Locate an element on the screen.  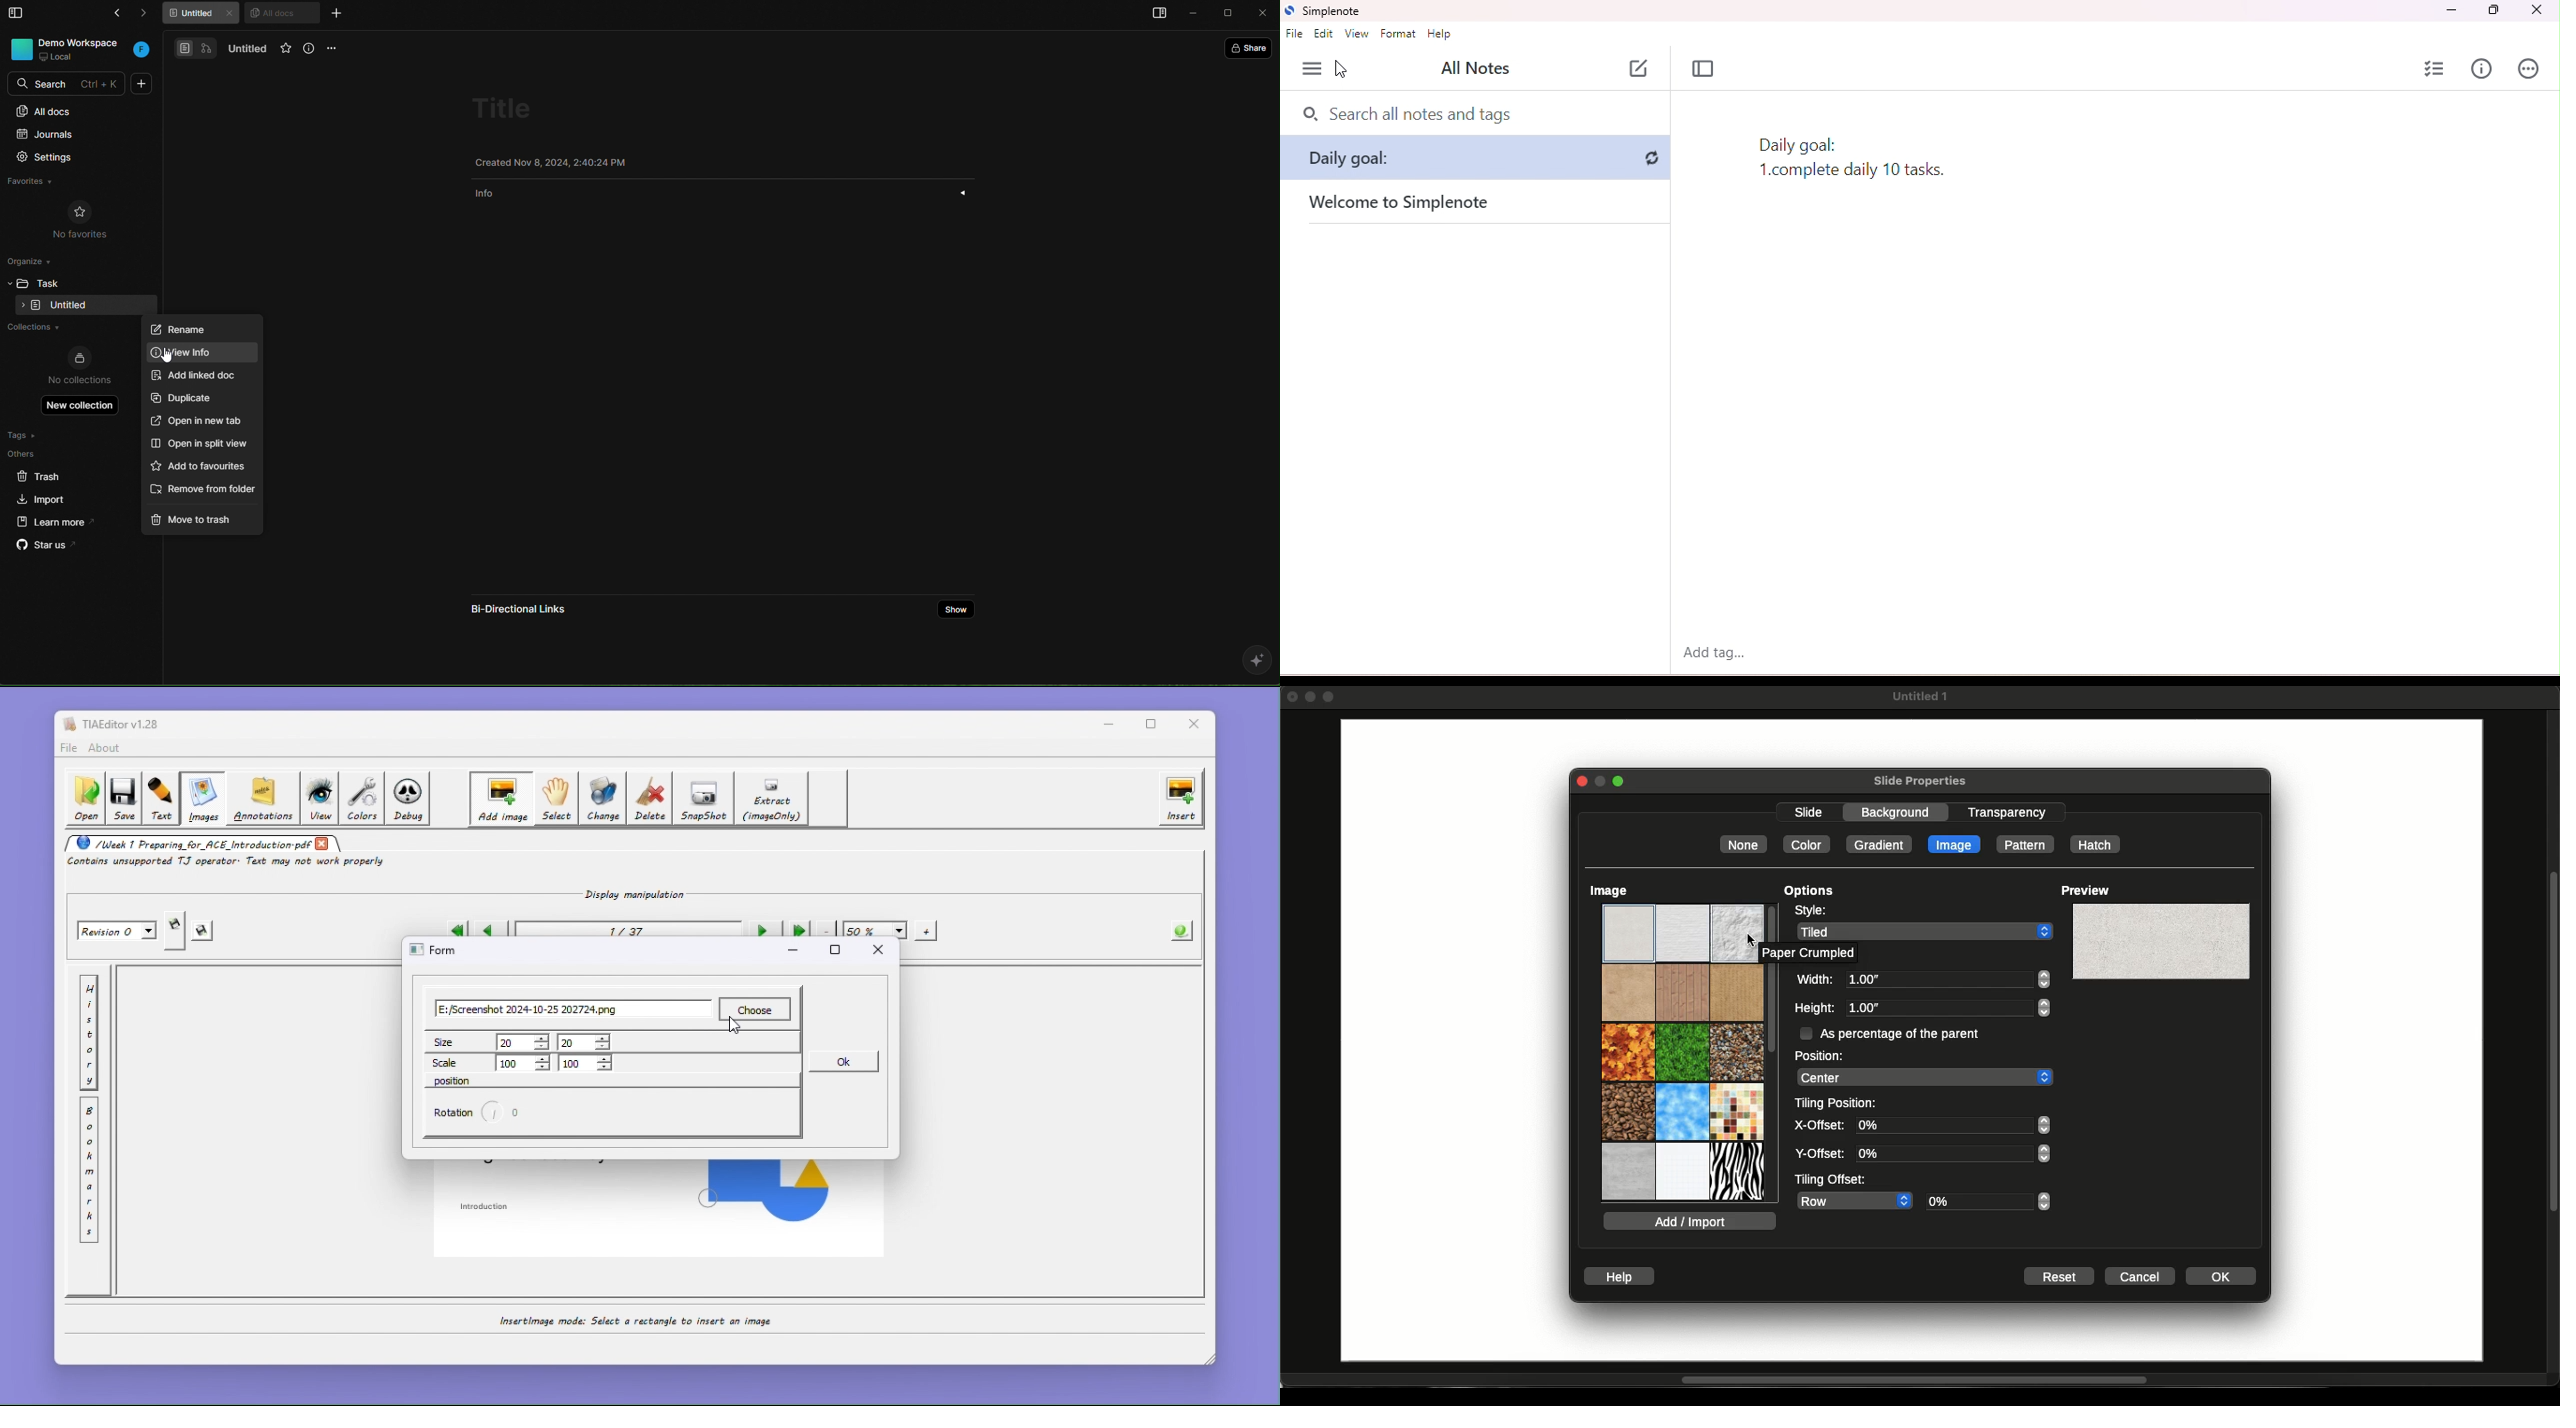
Center is located at coordinates (1924, 1077).